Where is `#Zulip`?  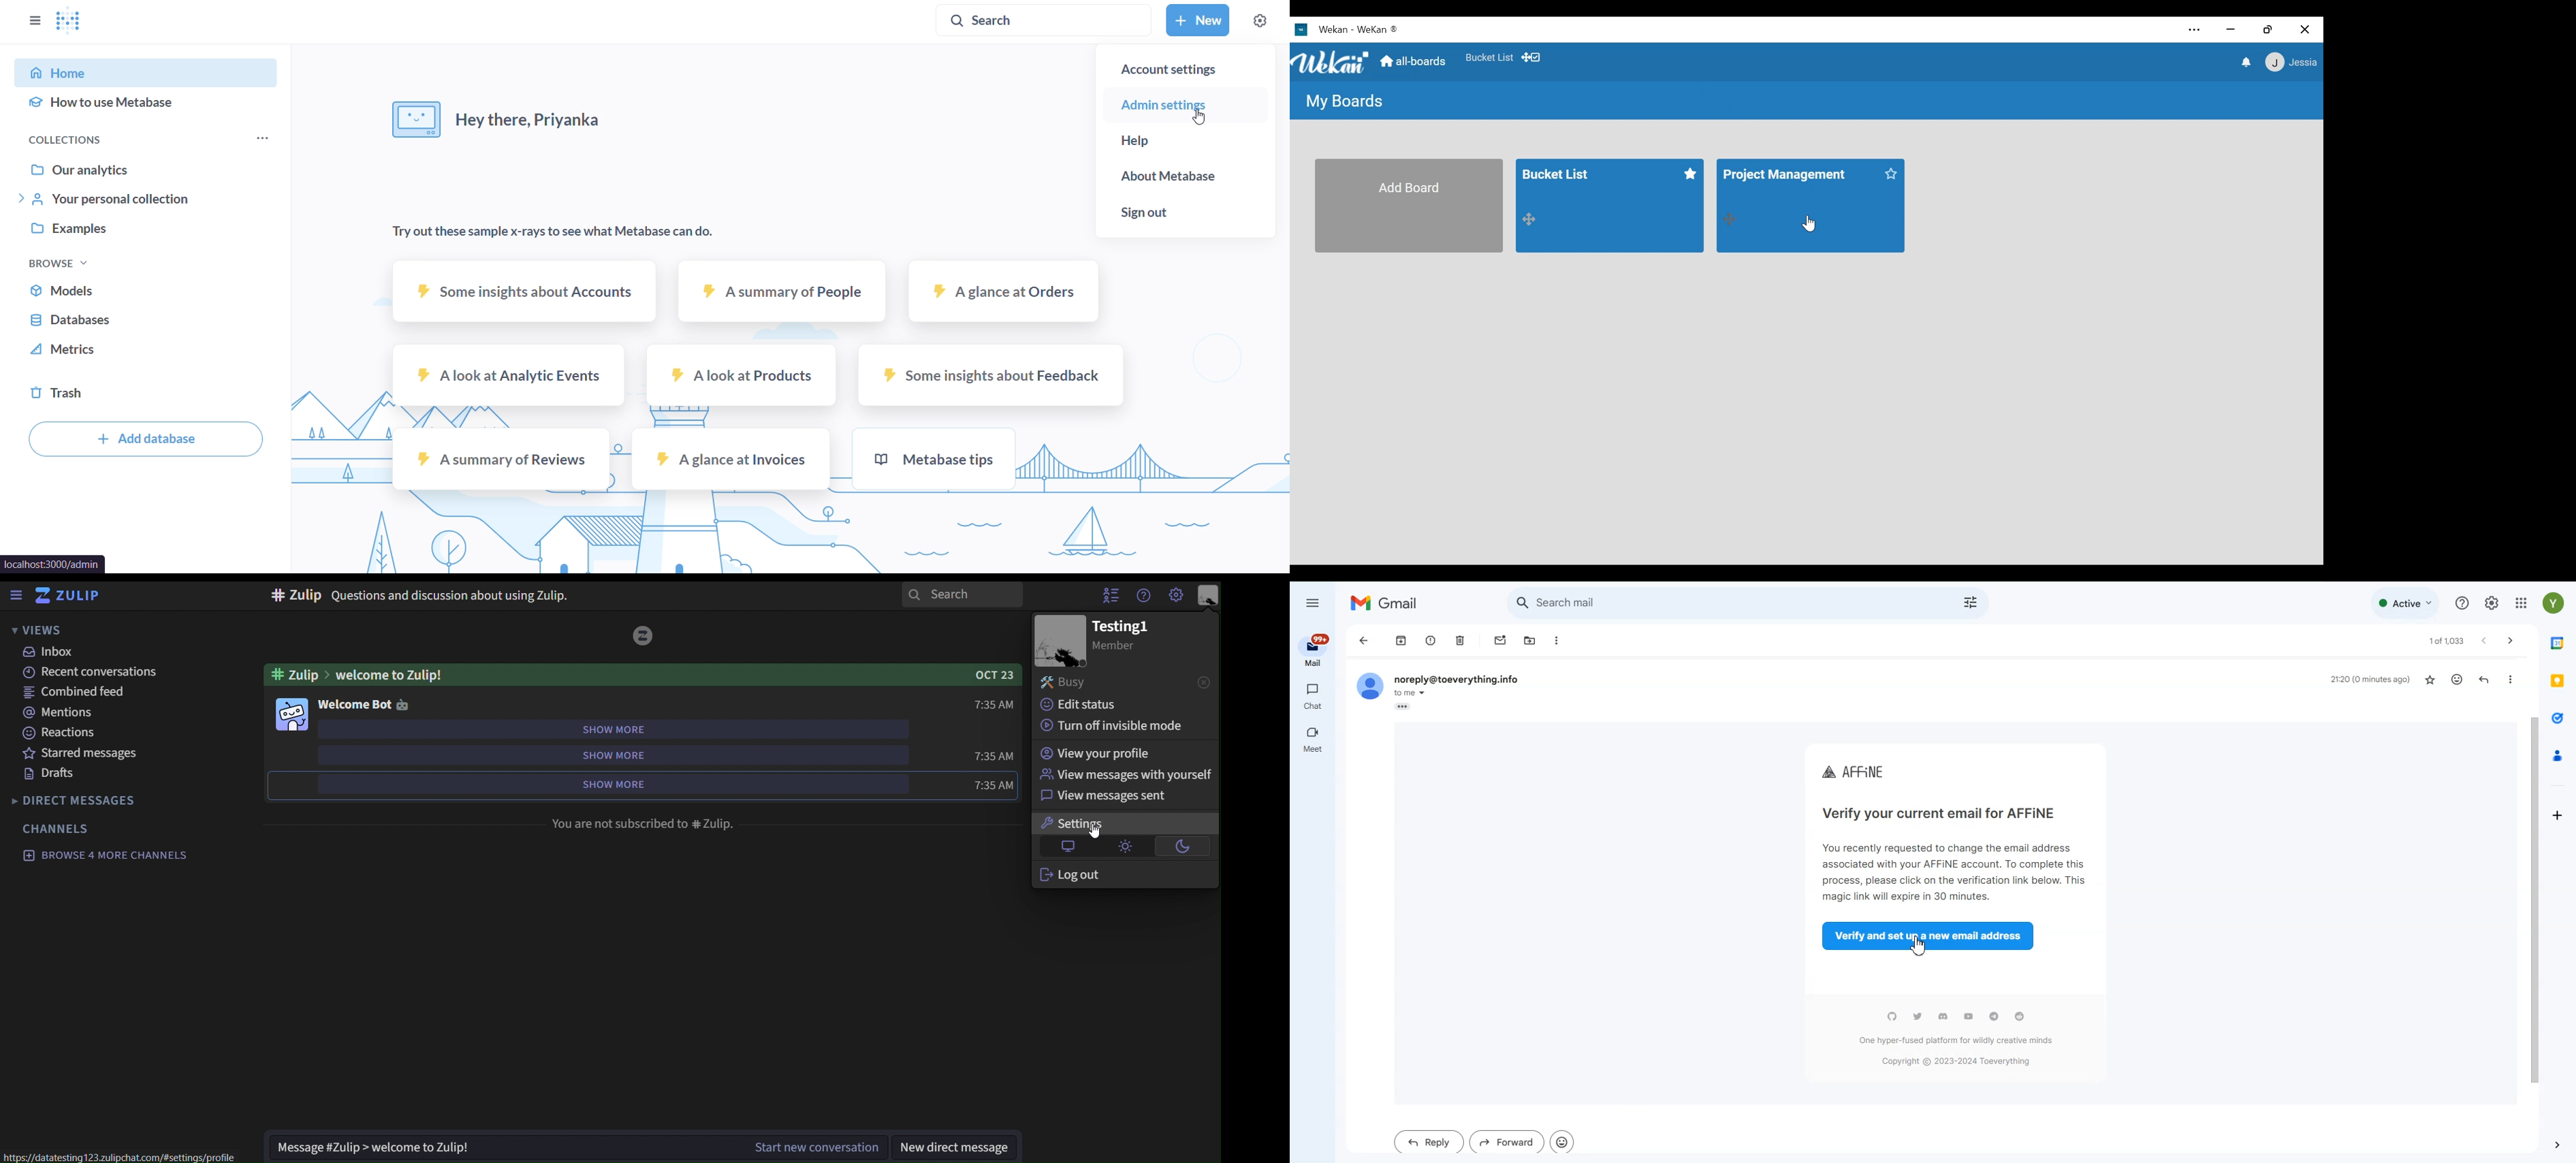
#Zulip is located at coordinates (296, 676).